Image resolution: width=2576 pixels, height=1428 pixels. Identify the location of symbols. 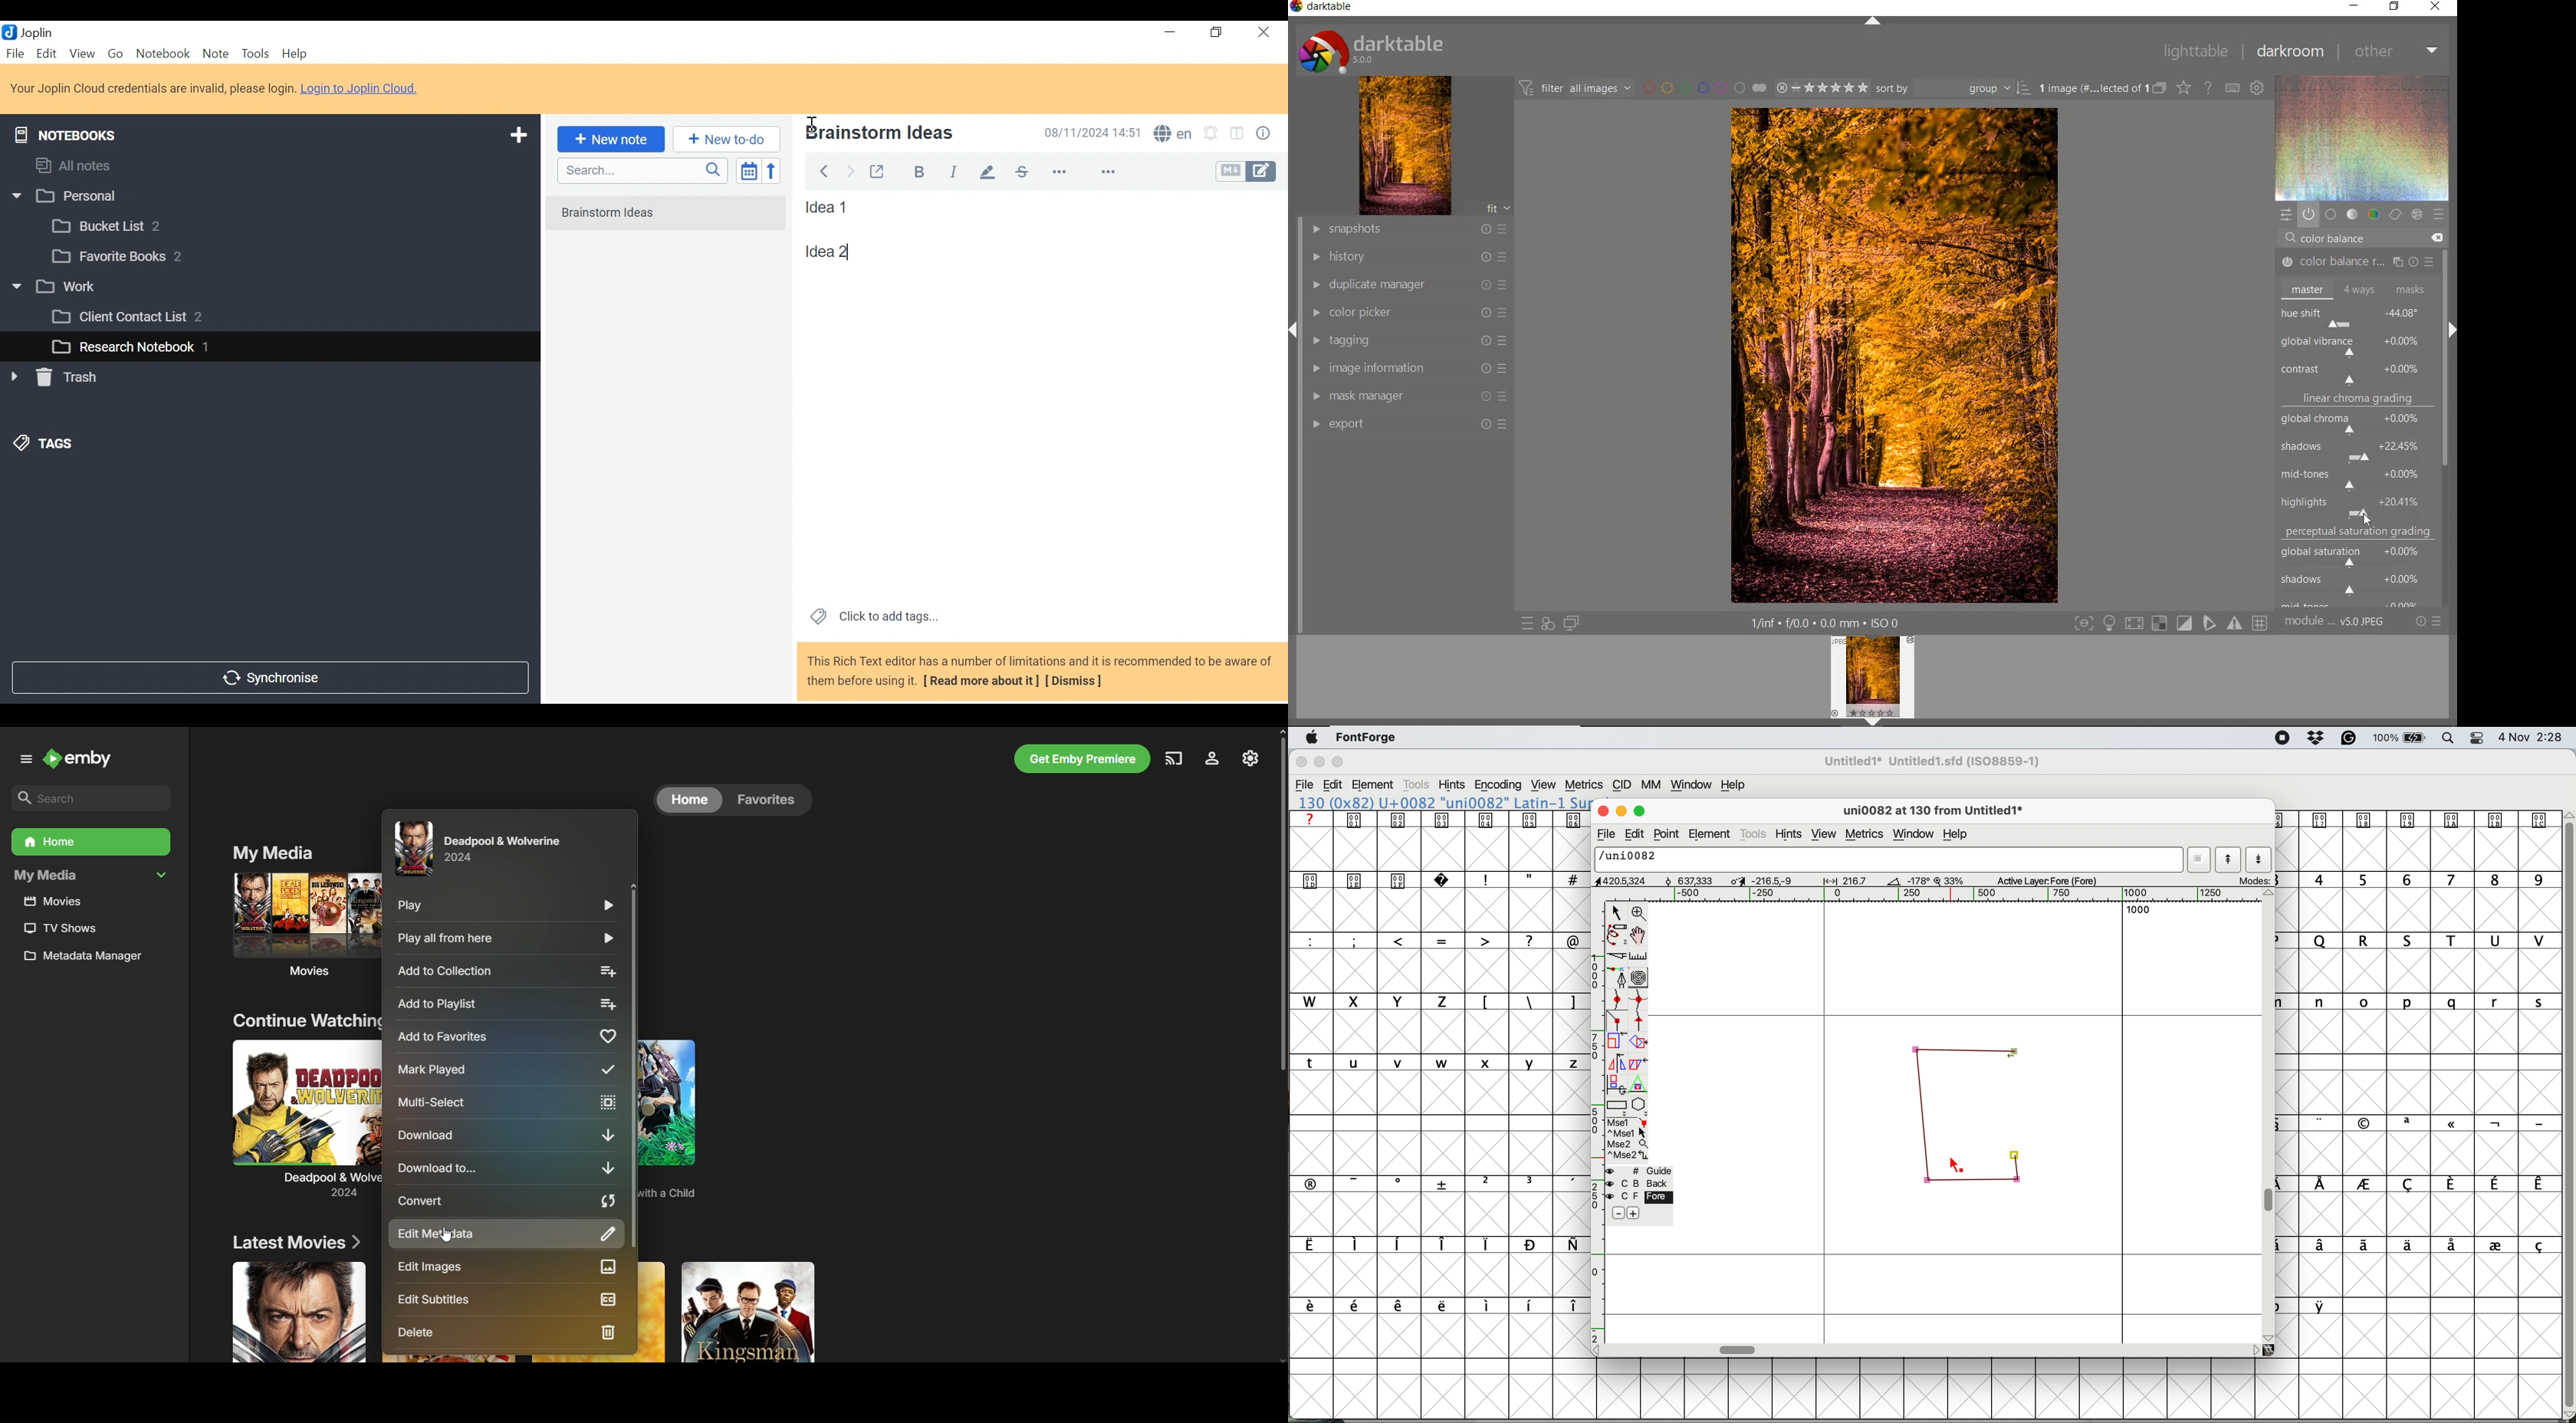
(1447, 1183).